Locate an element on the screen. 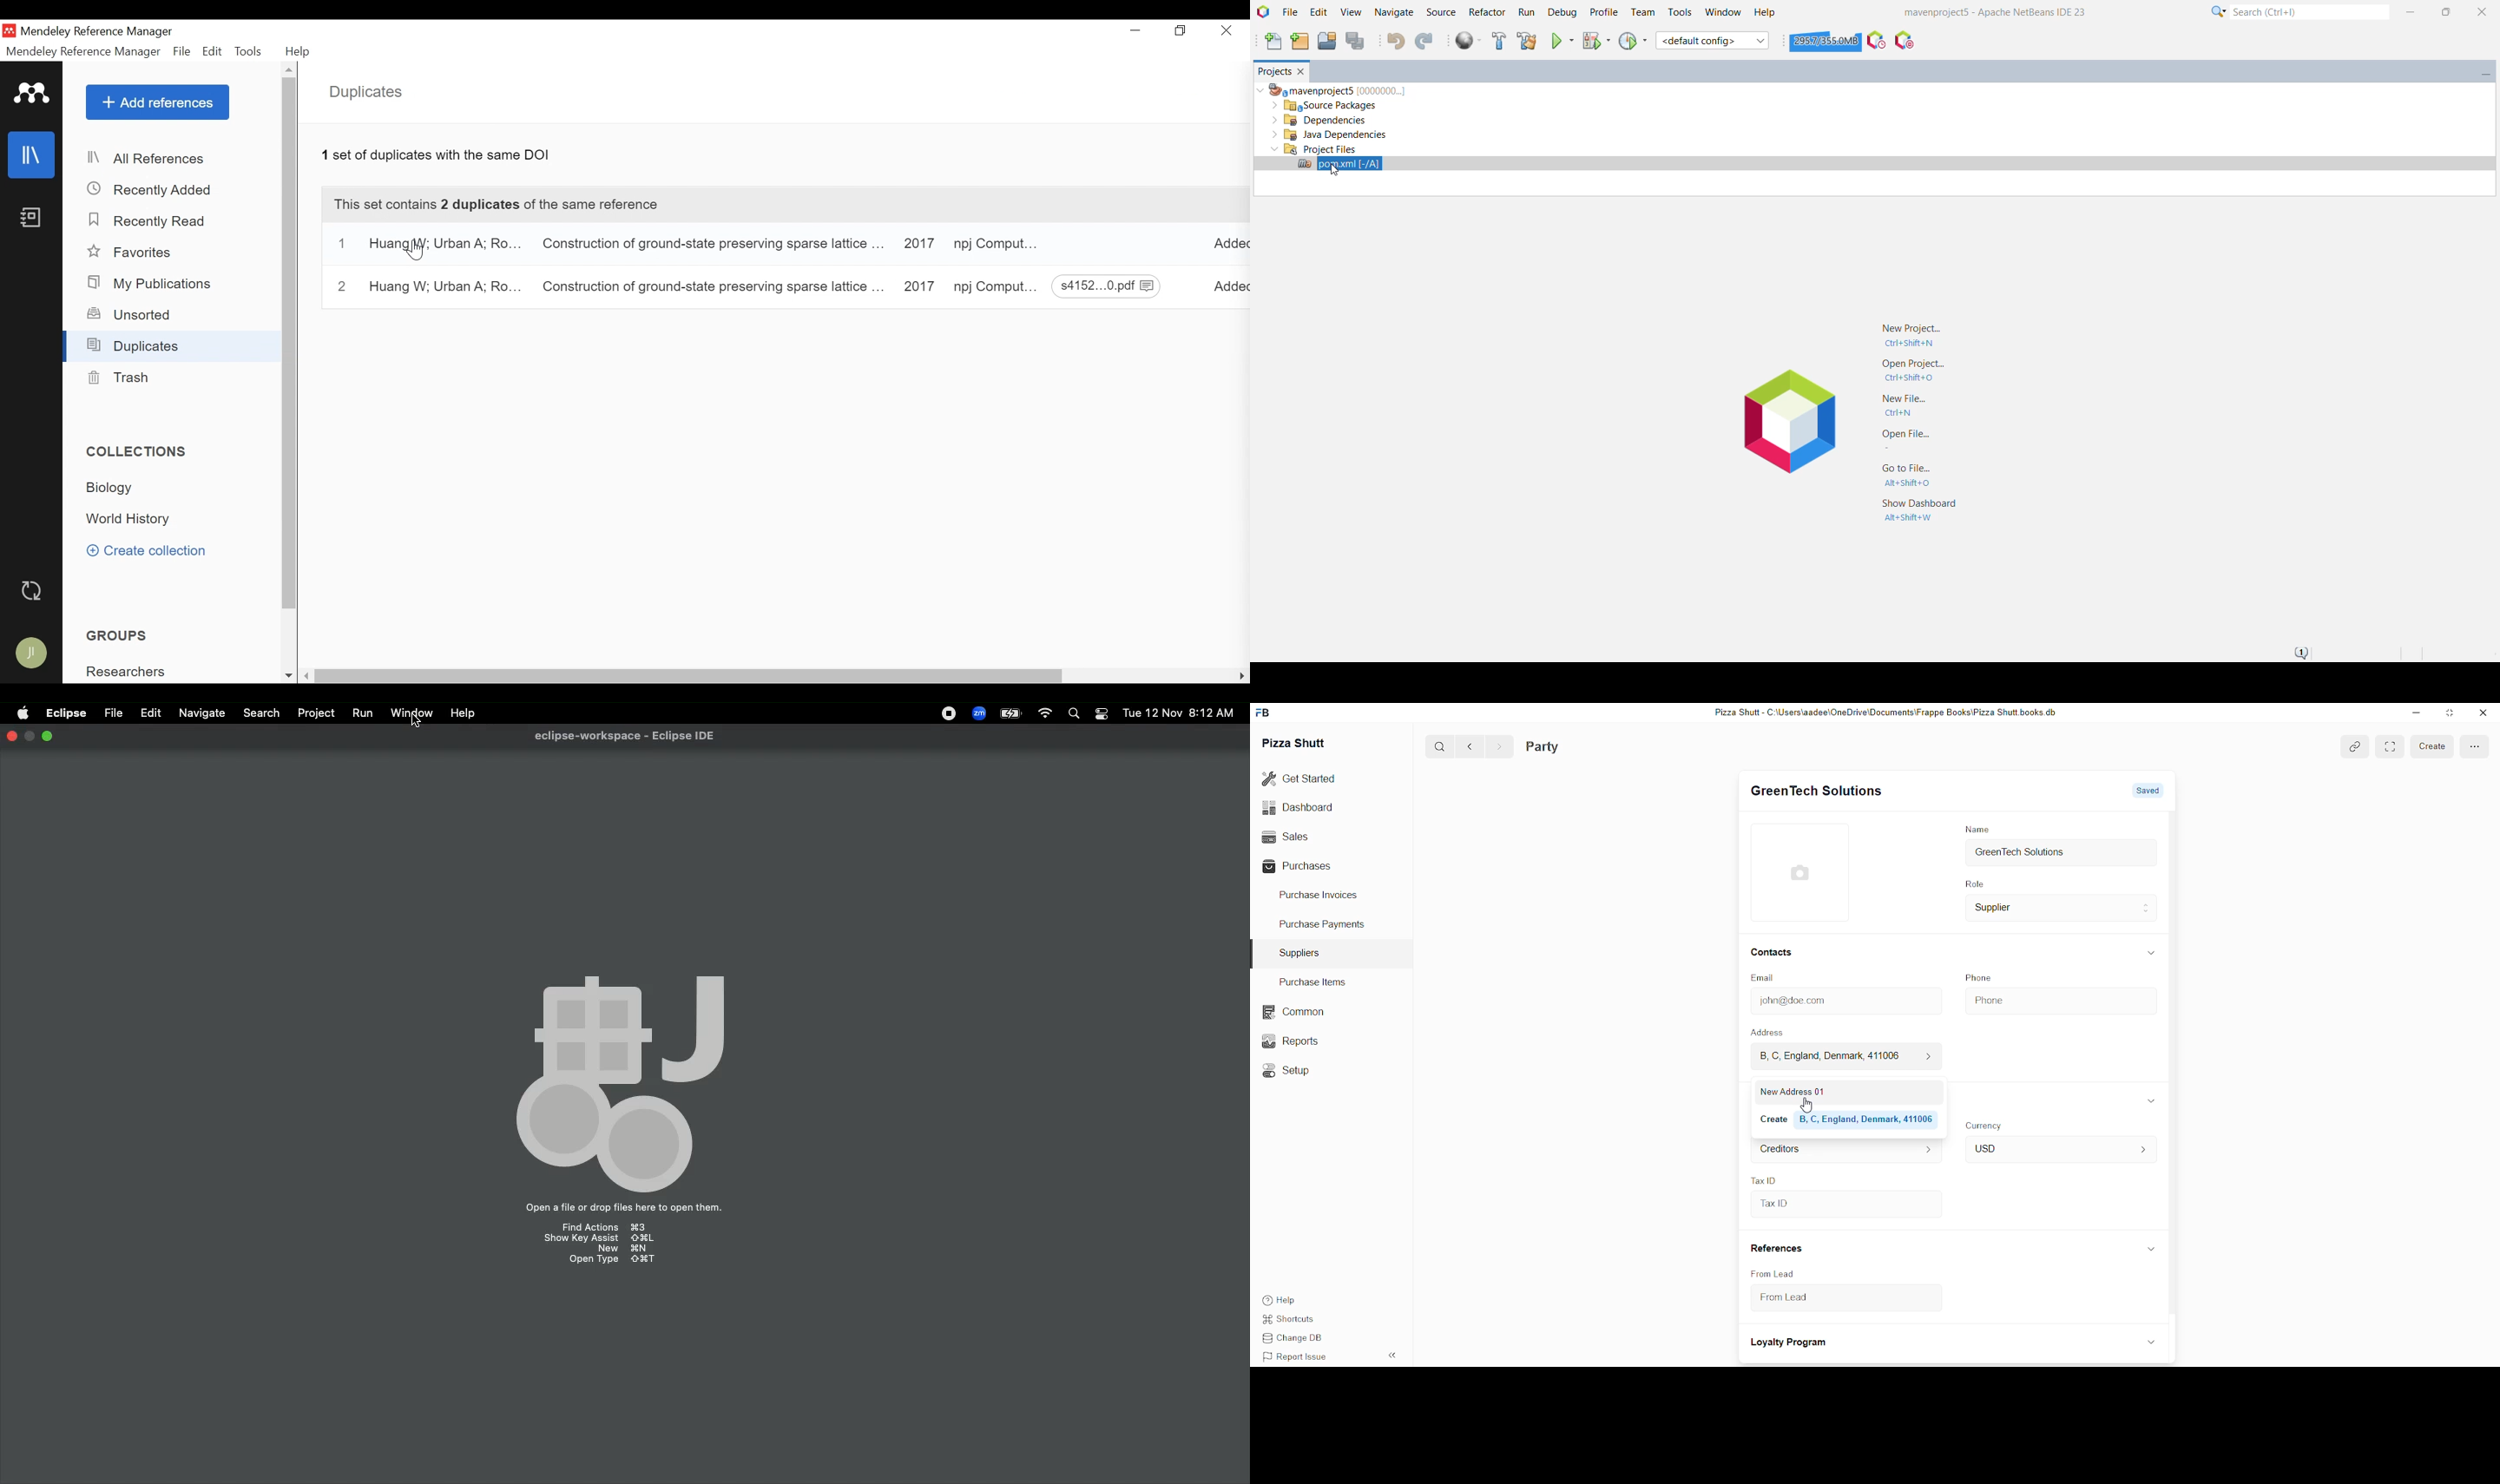  File download is located at coordinates (1106, 286).